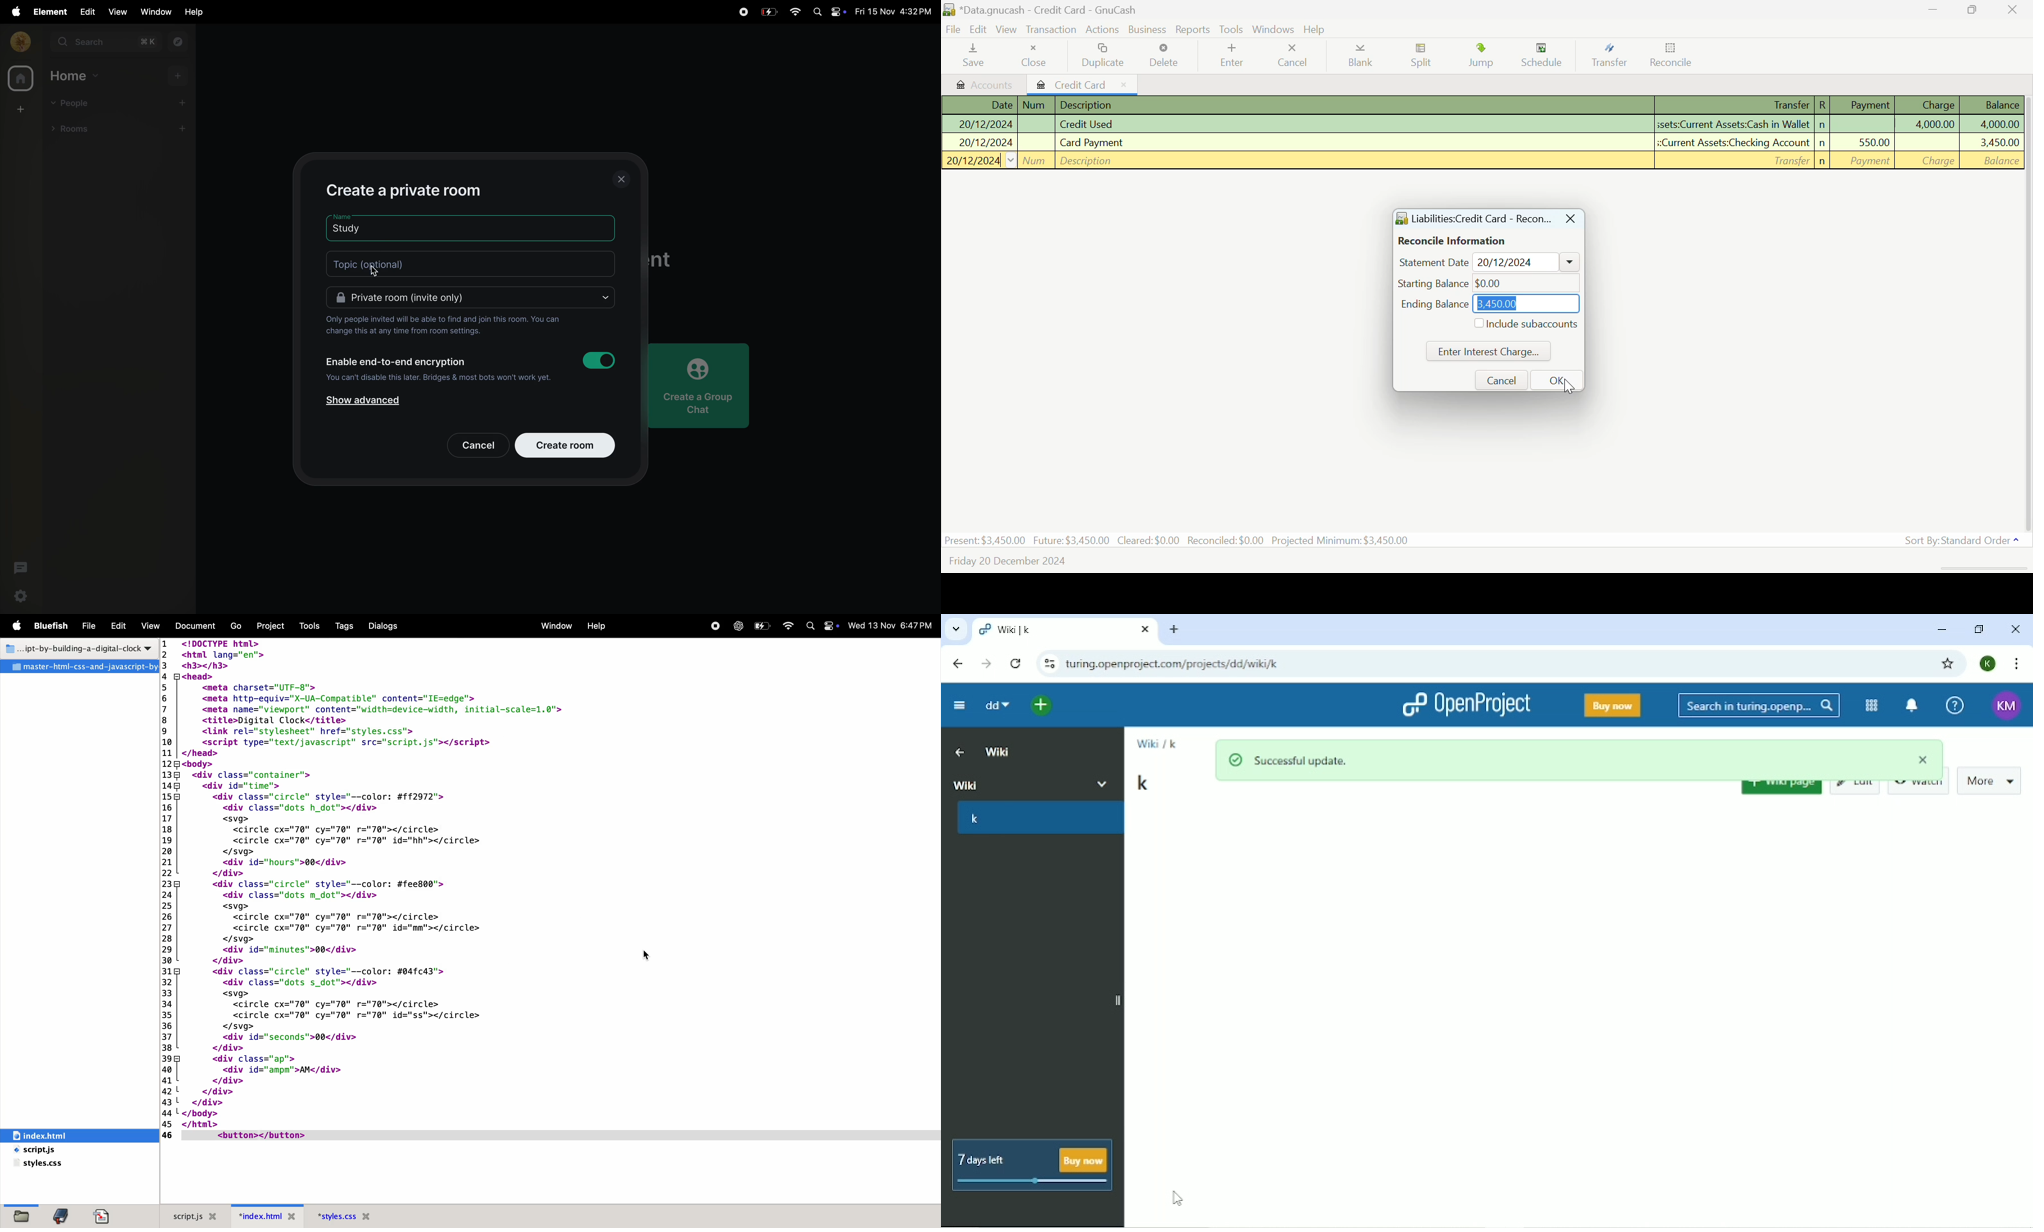 The image size is (2044, 1232). I want to click on Date and time, so click(893, 625).